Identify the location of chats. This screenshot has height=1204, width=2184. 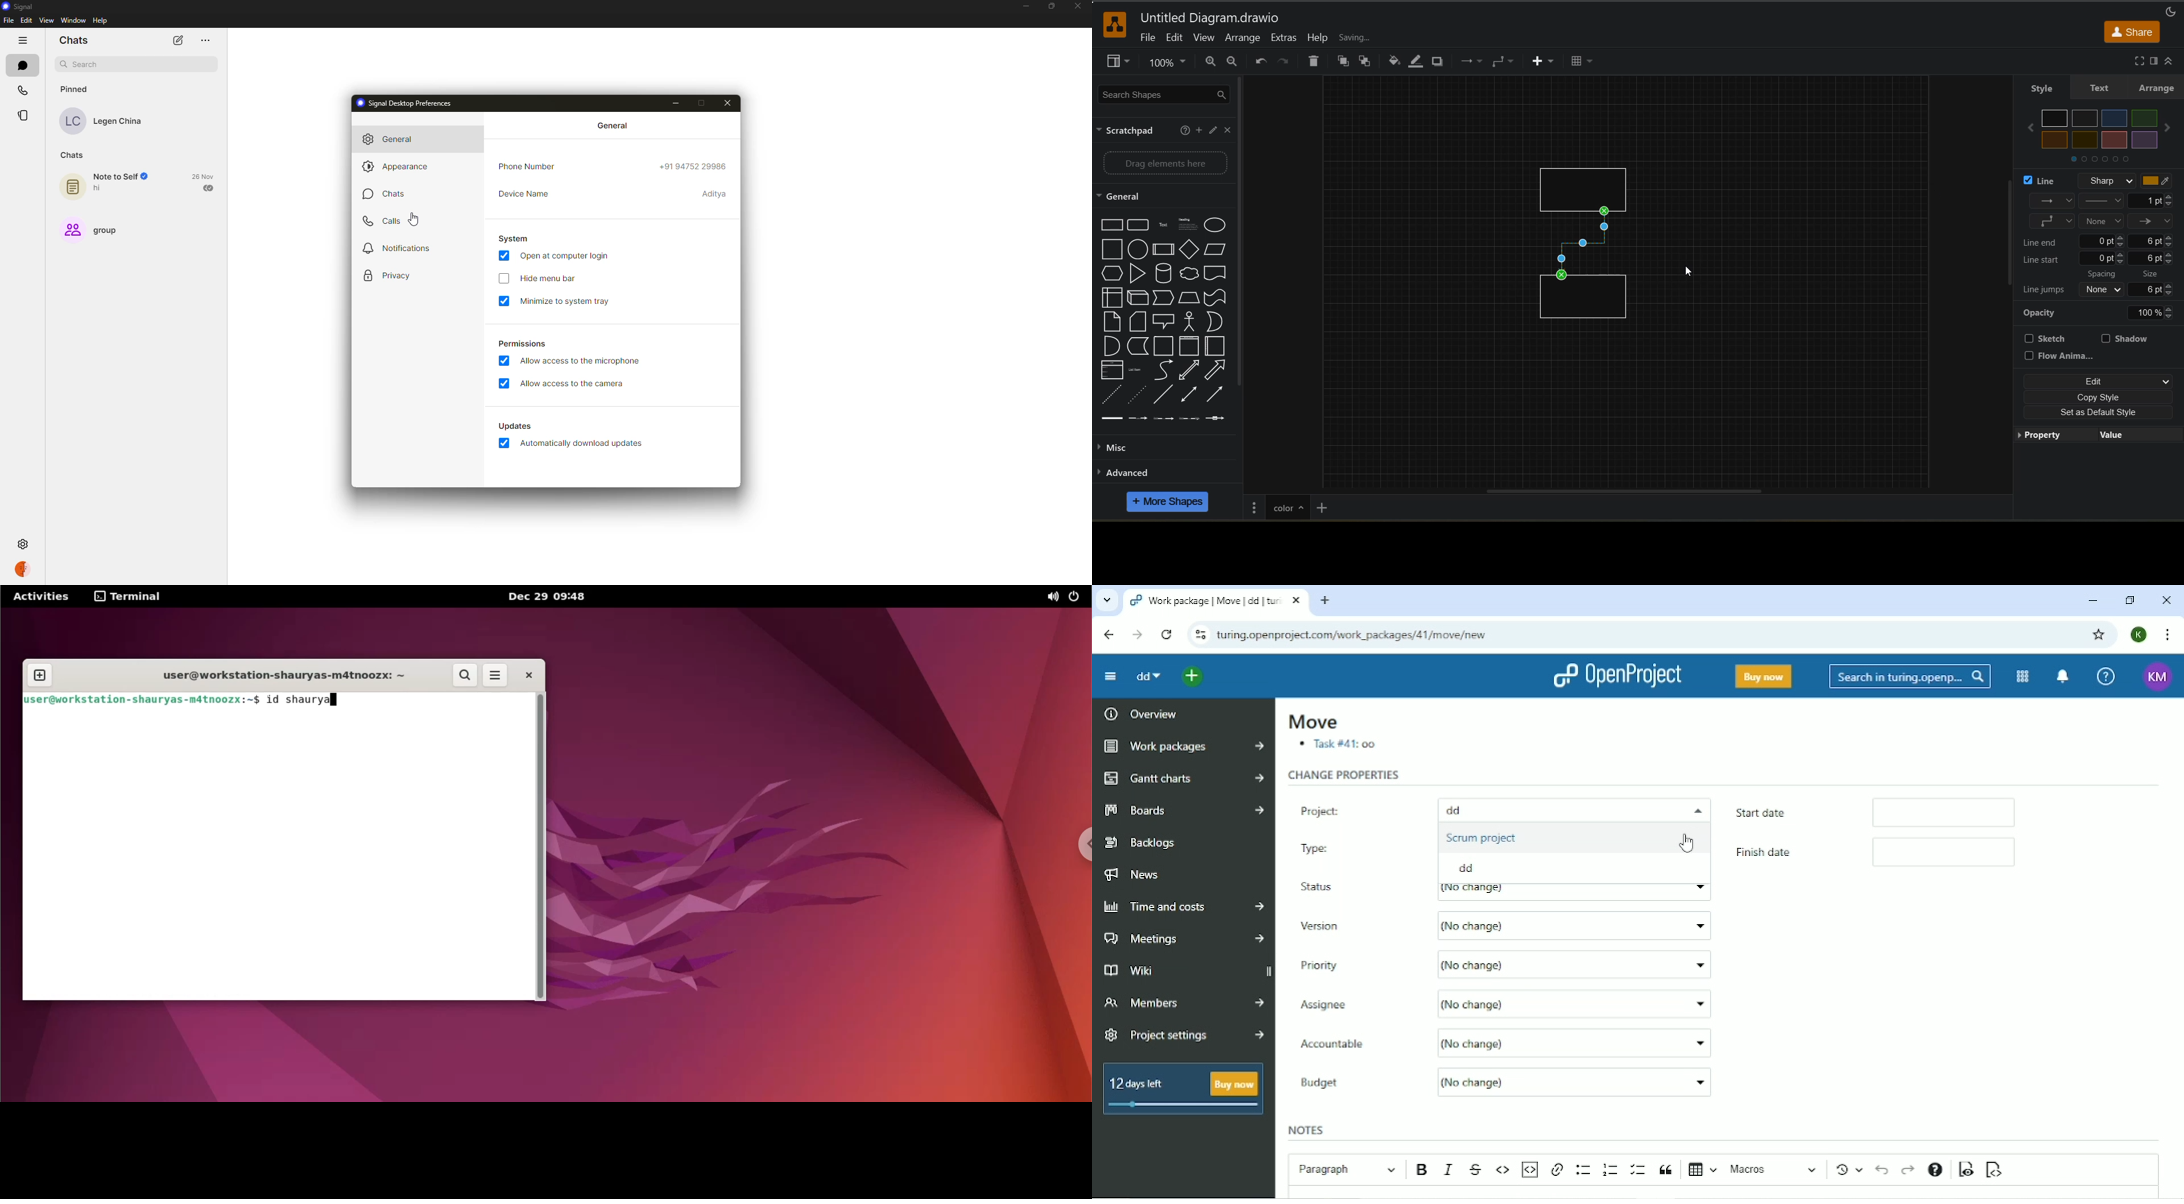
(23, 67).